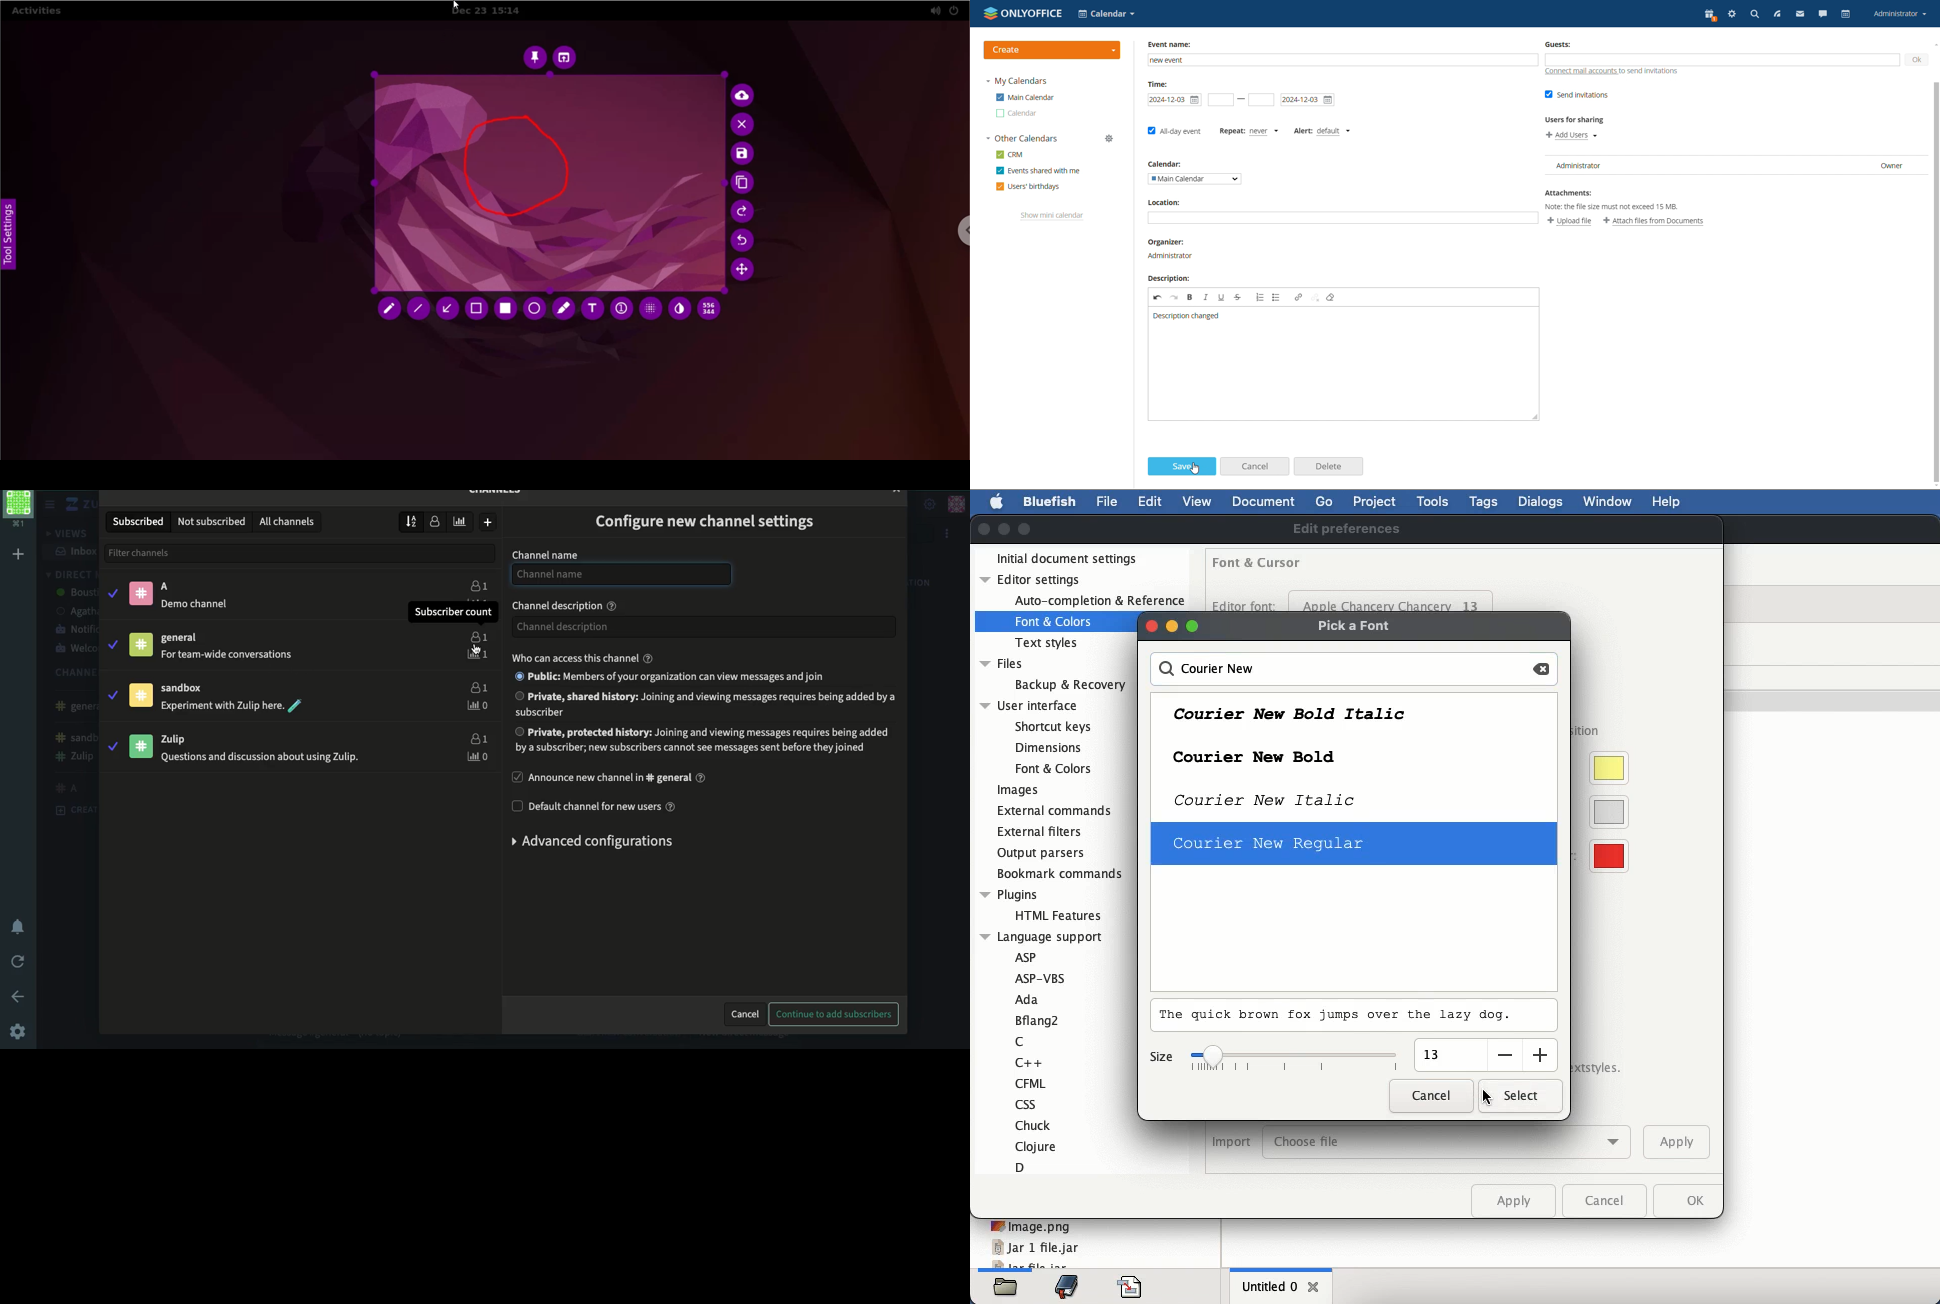 This screenshot has width=1960, height=1316. I want to click on connect mail accounts, so click(1611, 73).